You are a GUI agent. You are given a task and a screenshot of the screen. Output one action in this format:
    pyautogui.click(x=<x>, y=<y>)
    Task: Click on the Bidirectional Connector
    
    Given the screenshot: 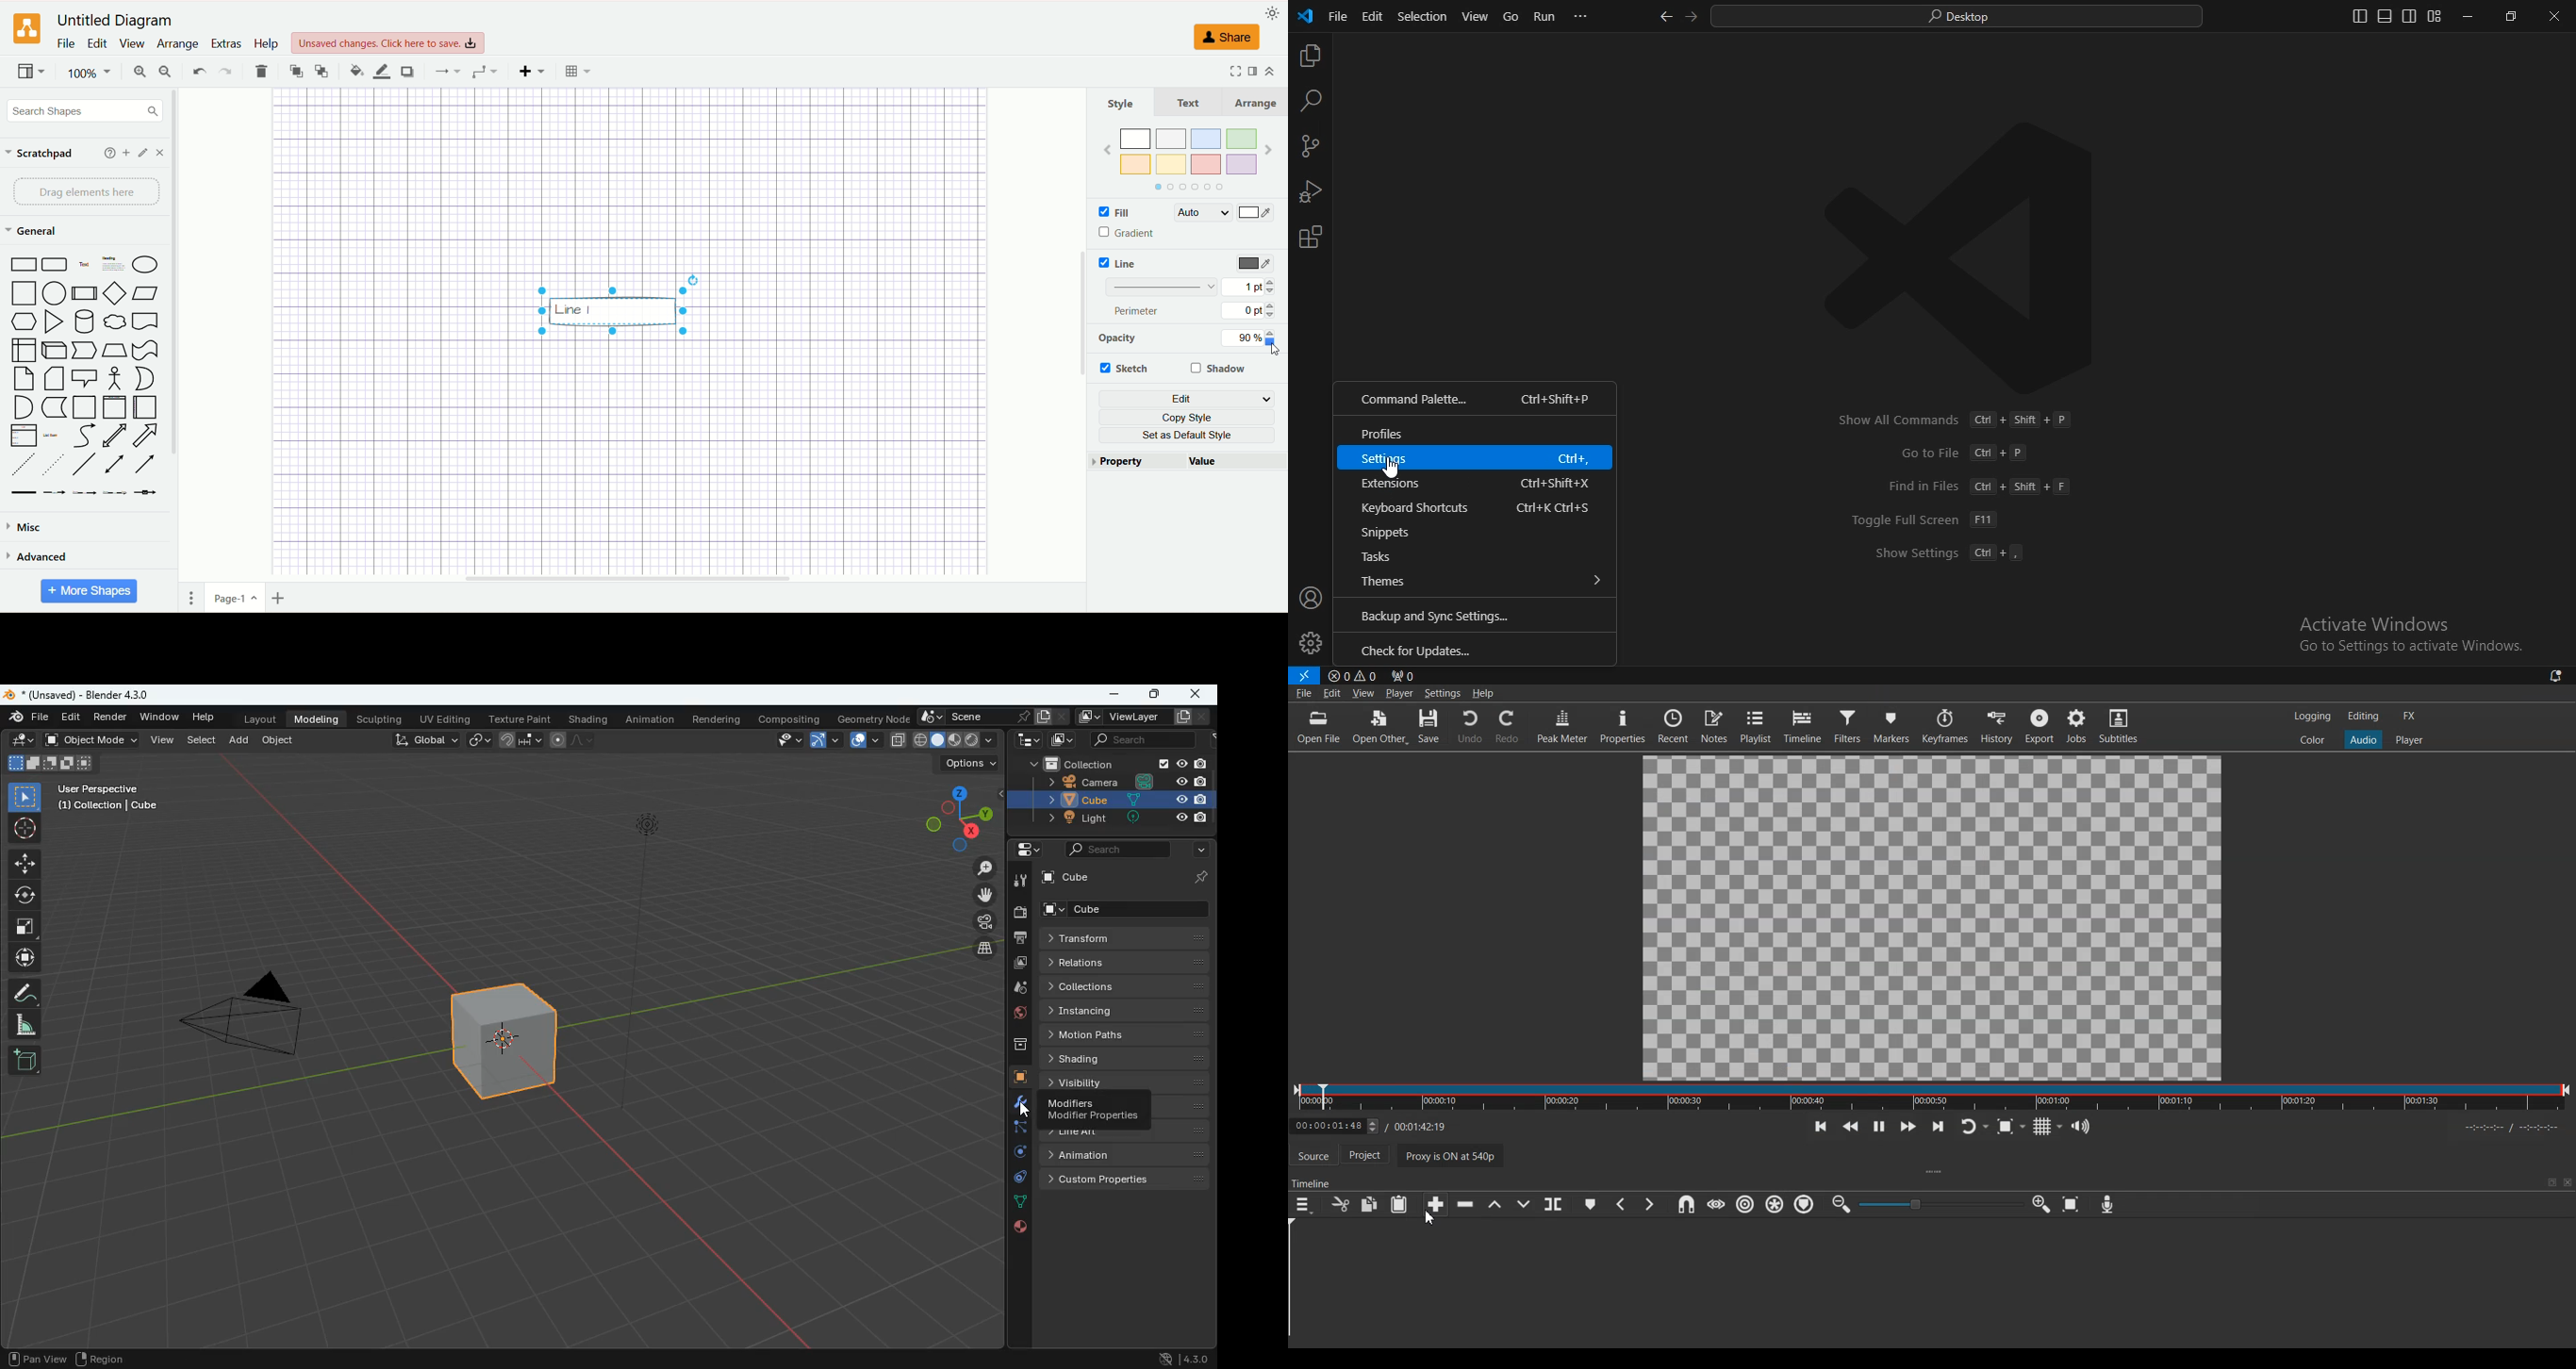 What is the action you would take?
    pyautogui.click(x=115, y=464)
    